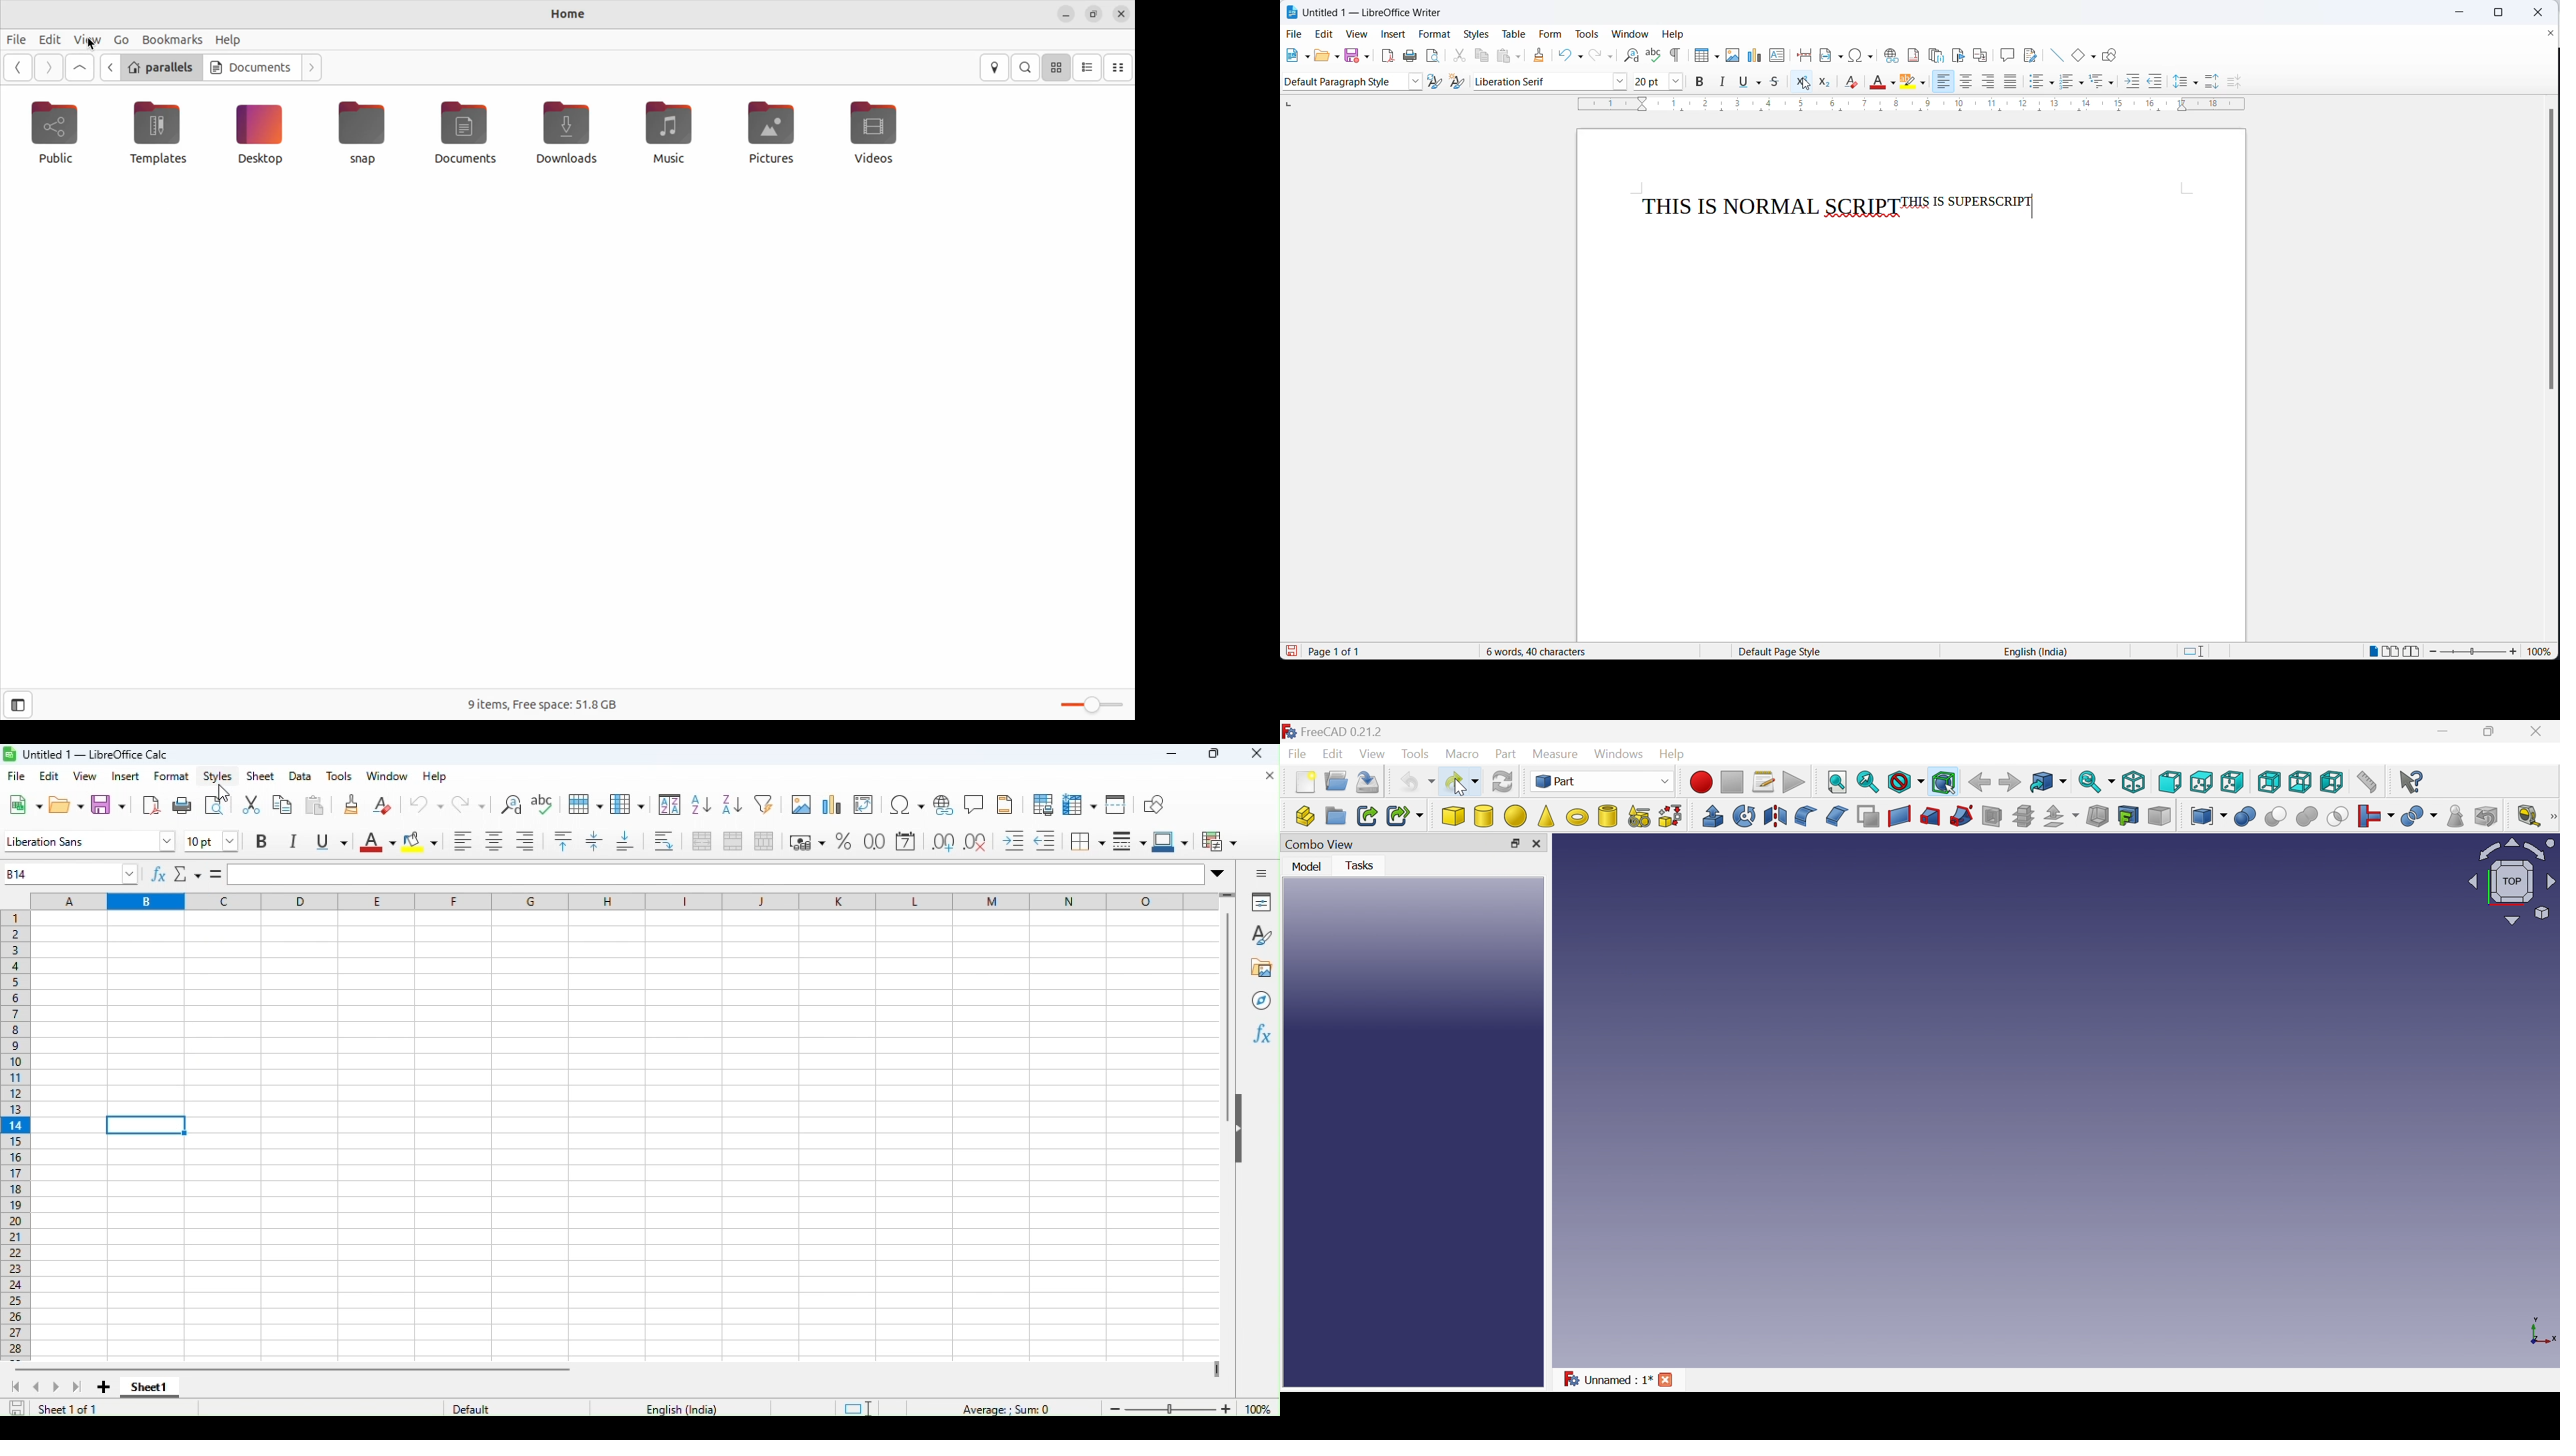 This screenshot has width=2576, height=1456. What do you see at coordinates (1289, 56) in the screenshot?
I see `new file` at bounding box center [1289, 56].